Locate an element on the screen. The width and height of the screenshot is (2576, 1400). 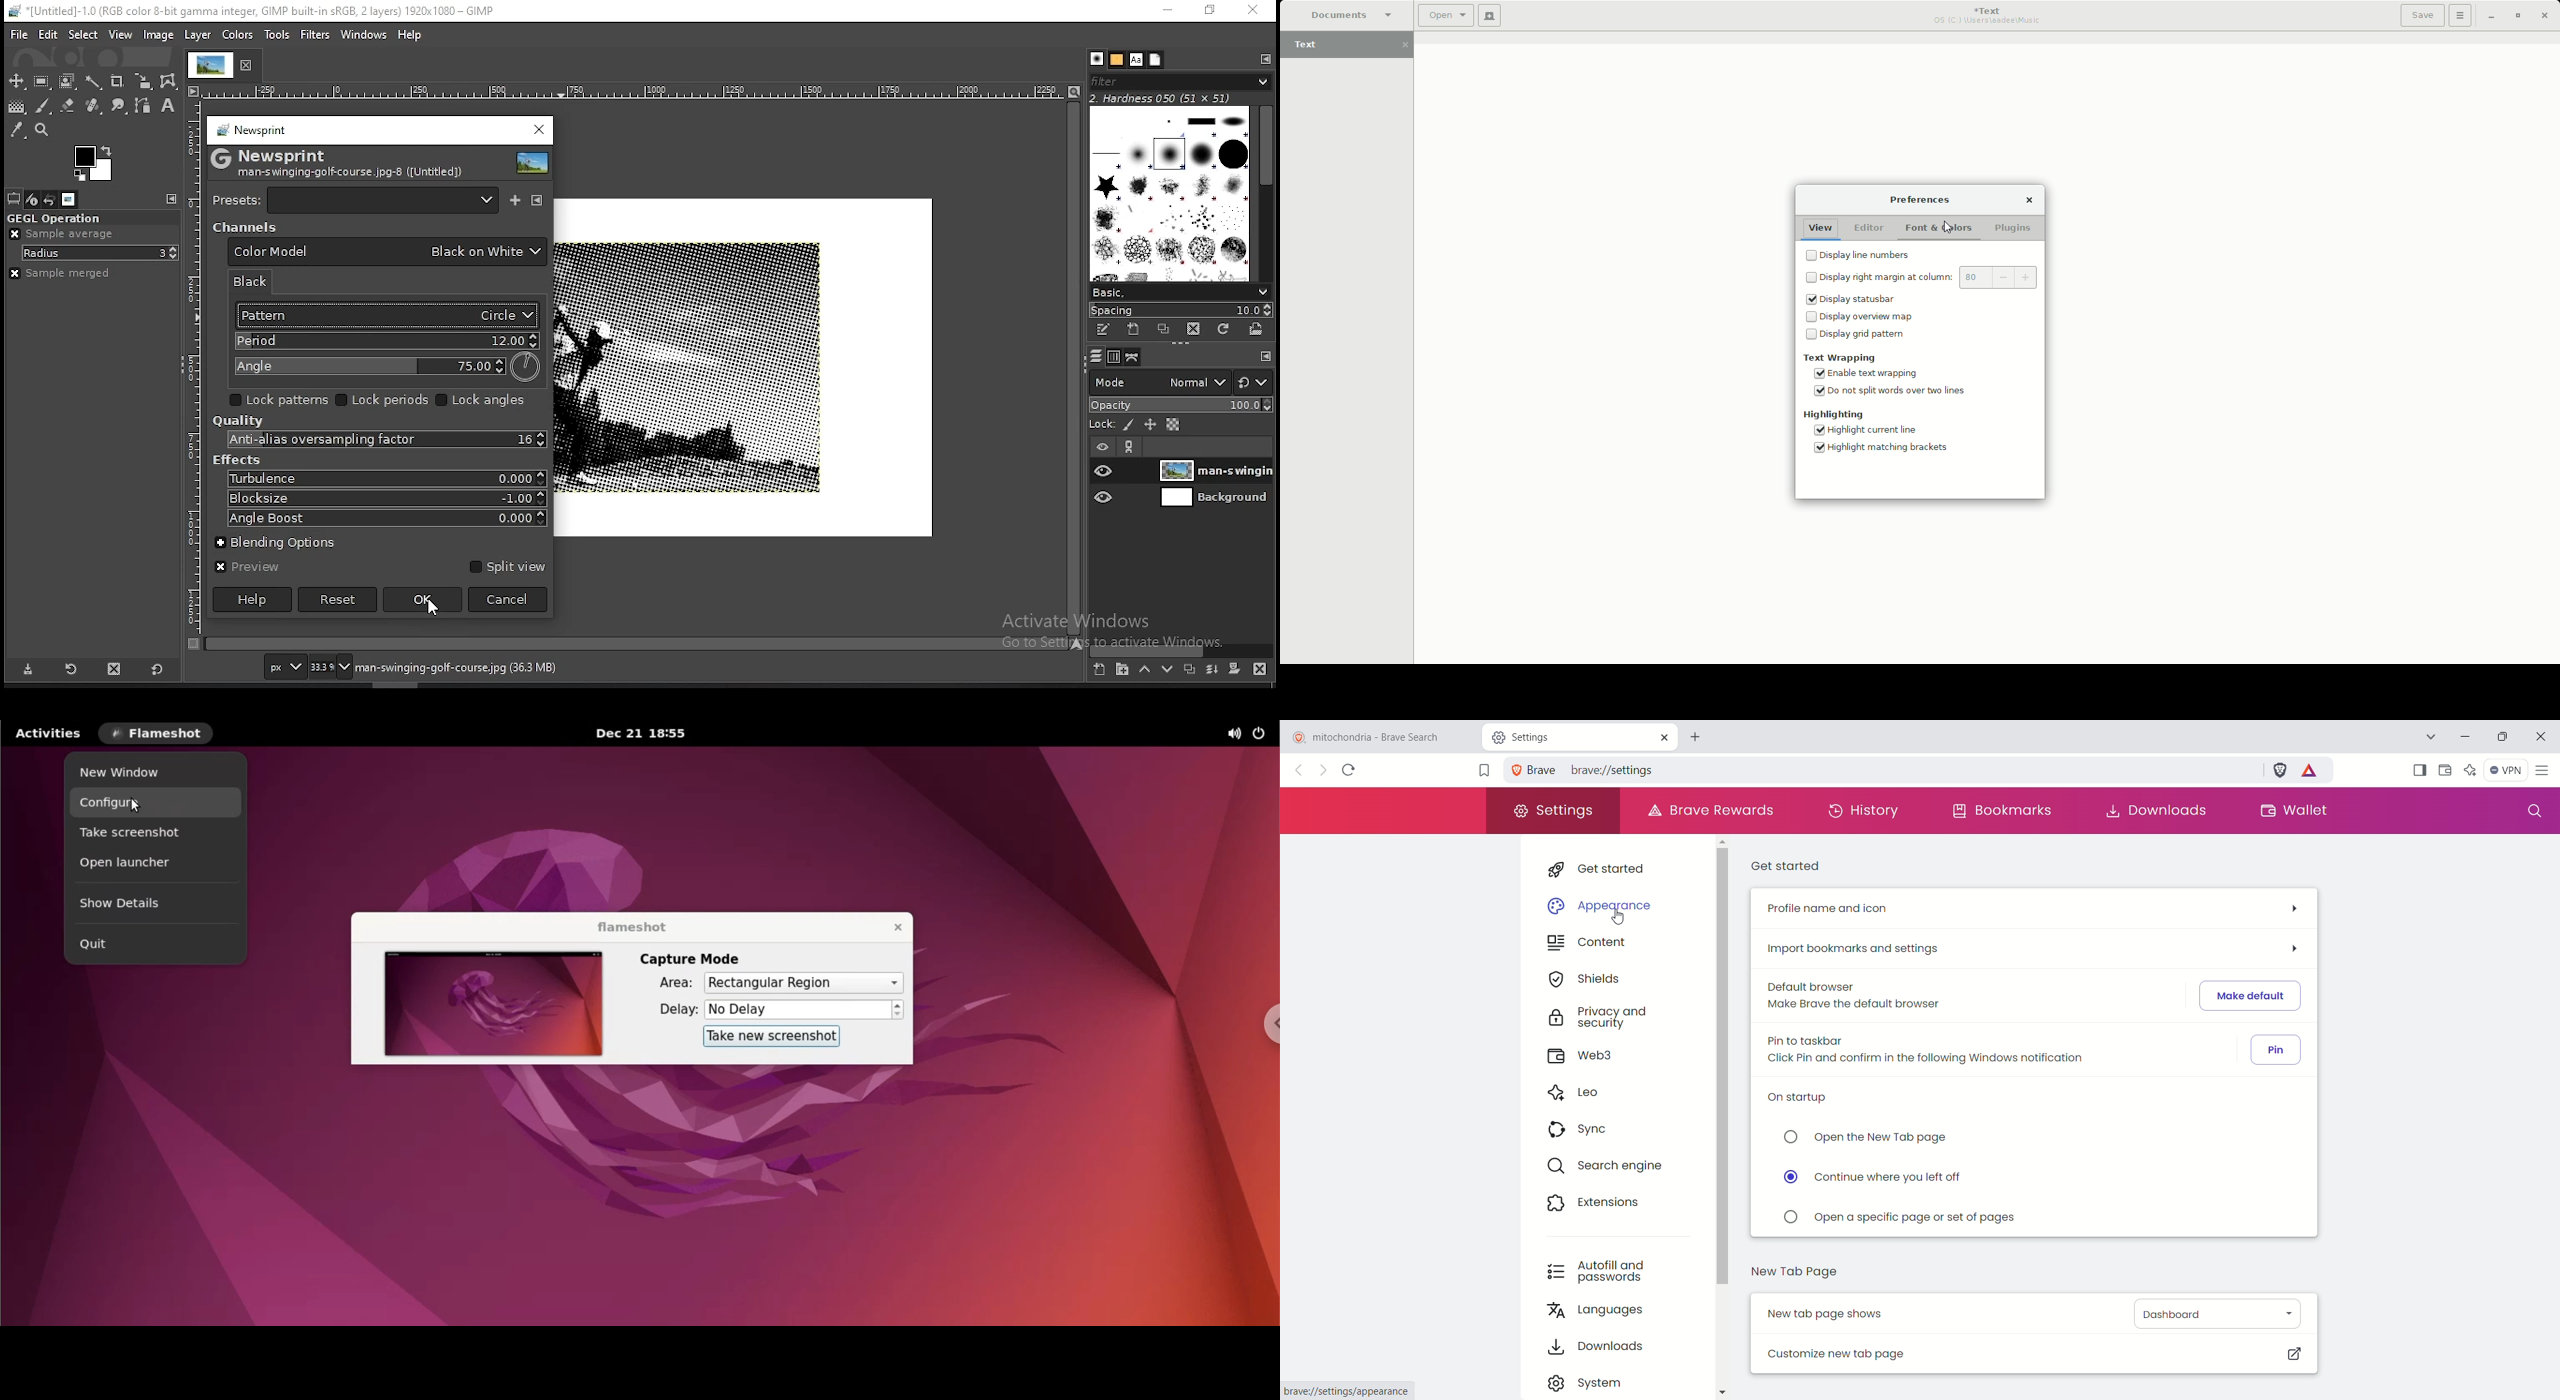
tools is located at coordinates (275, 35).